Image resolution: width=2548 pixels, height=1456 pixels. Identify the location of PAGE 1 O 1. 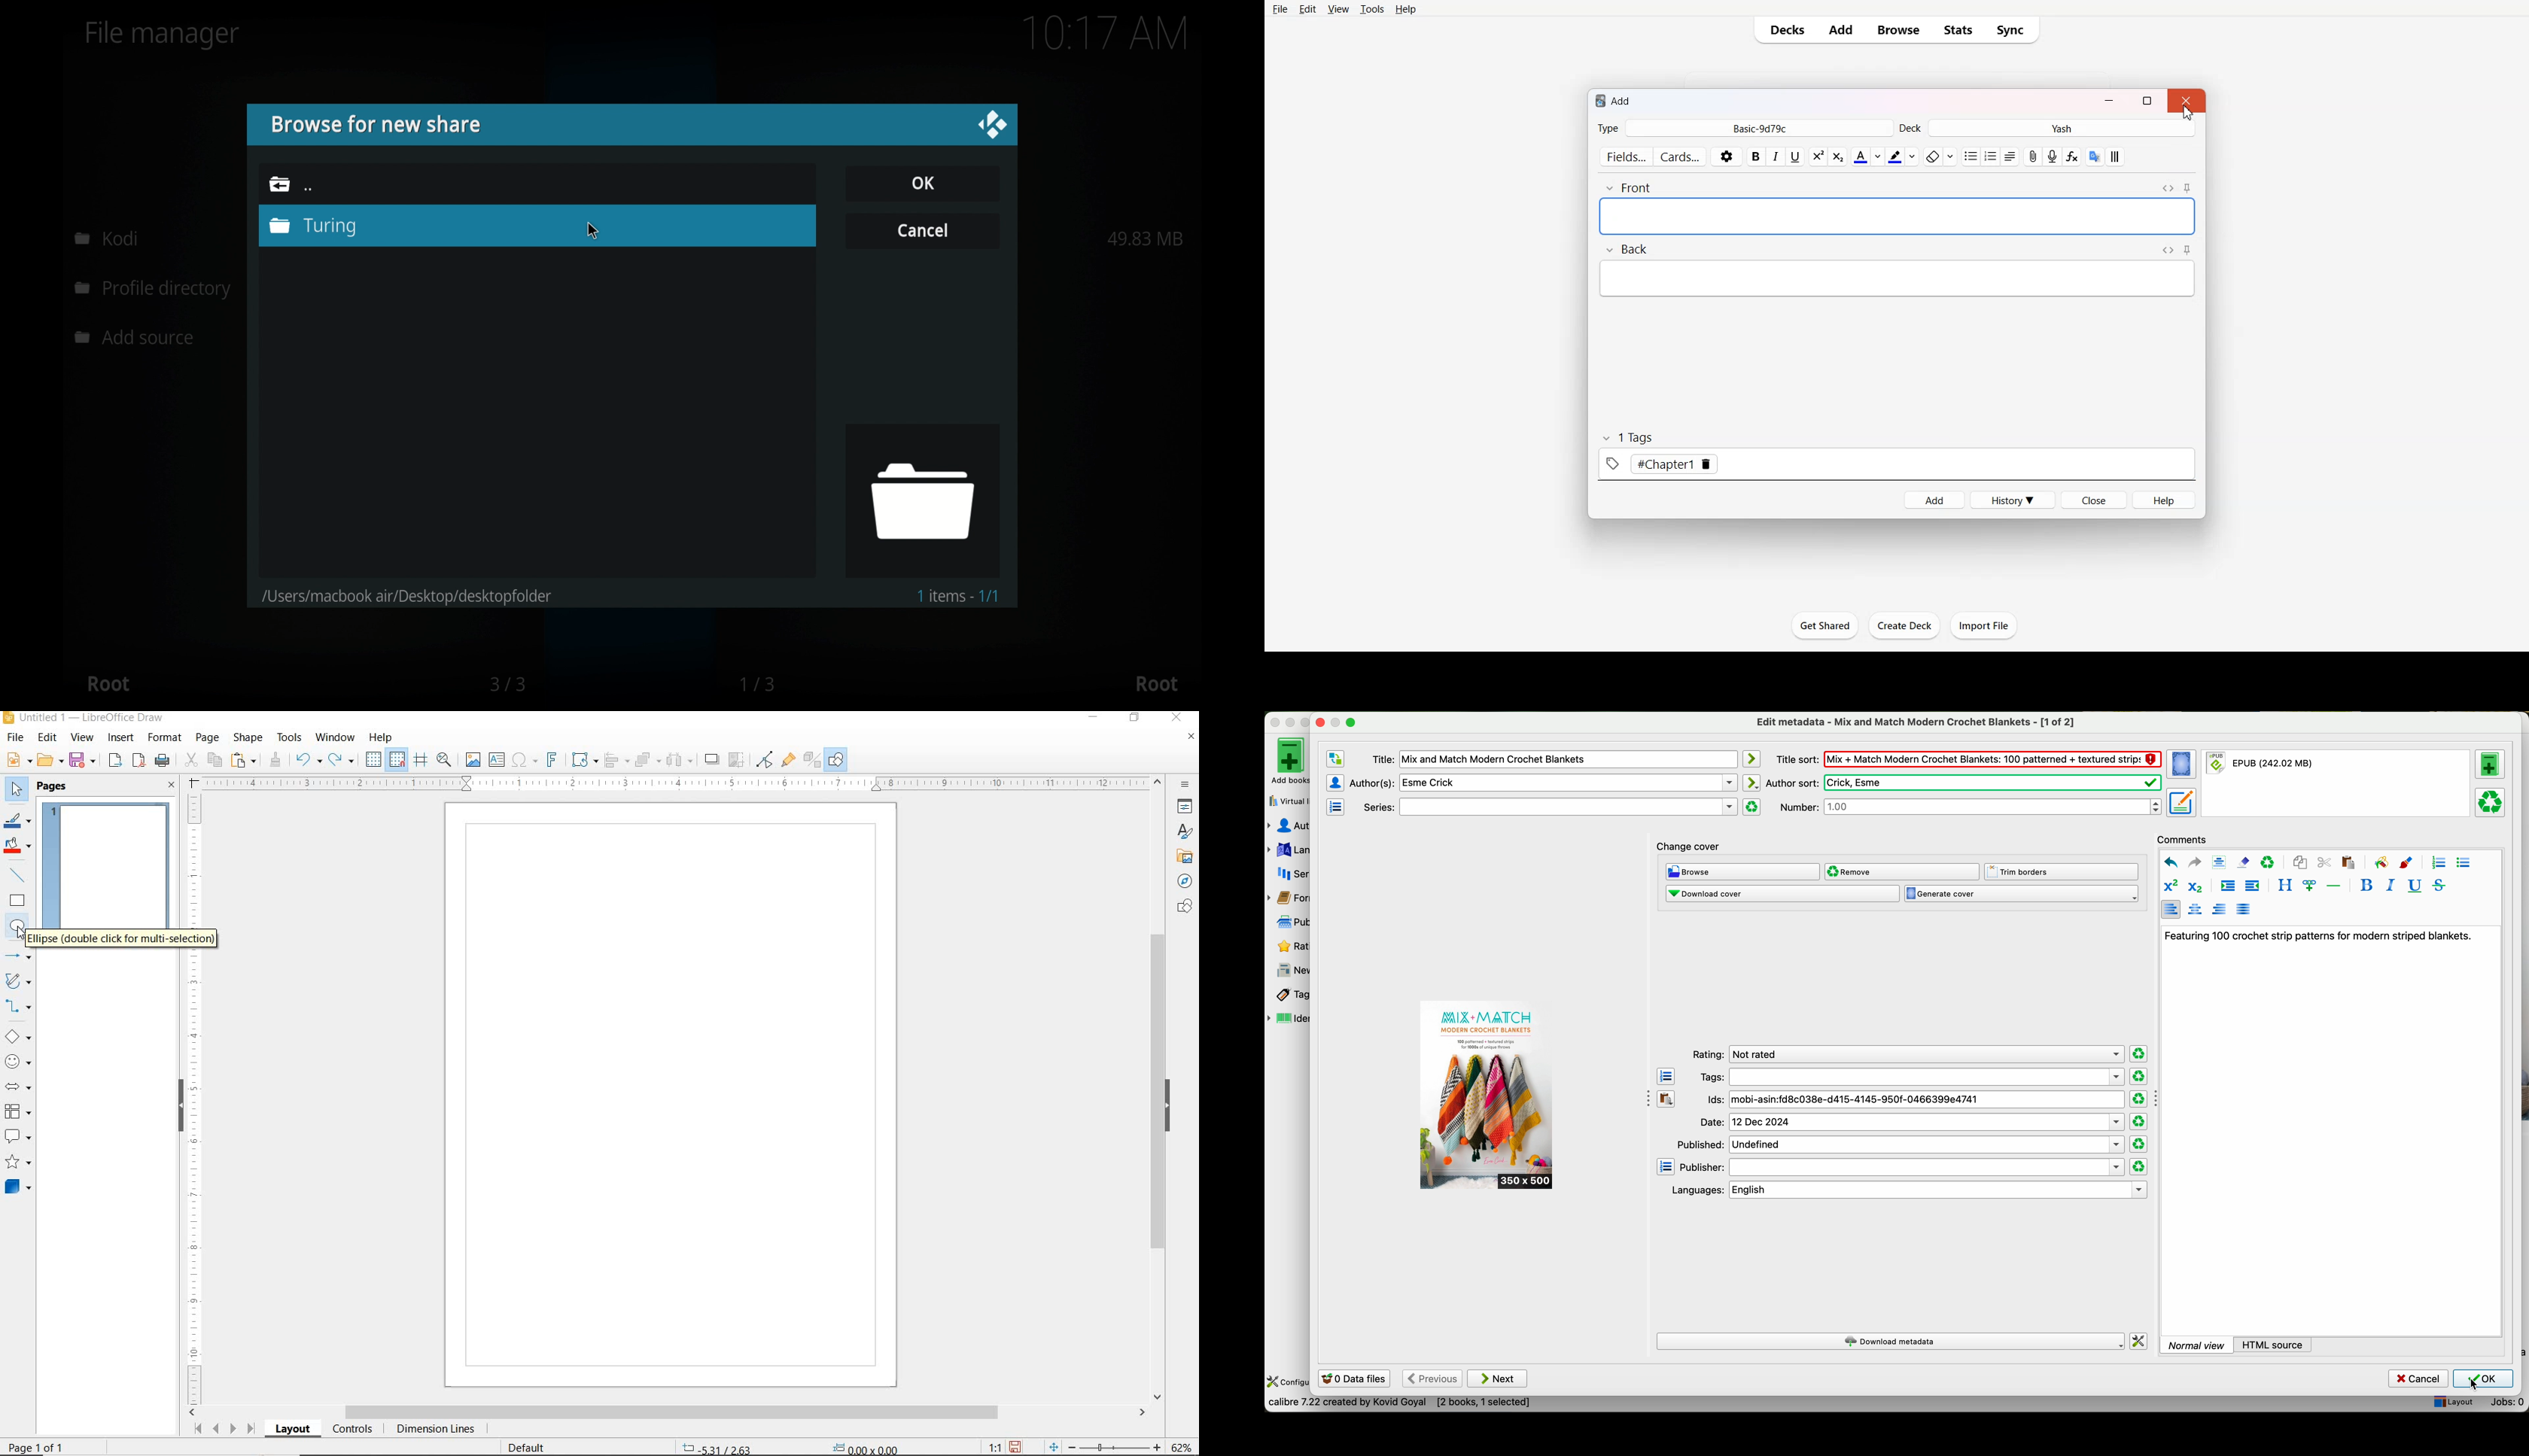
(46, 1442).